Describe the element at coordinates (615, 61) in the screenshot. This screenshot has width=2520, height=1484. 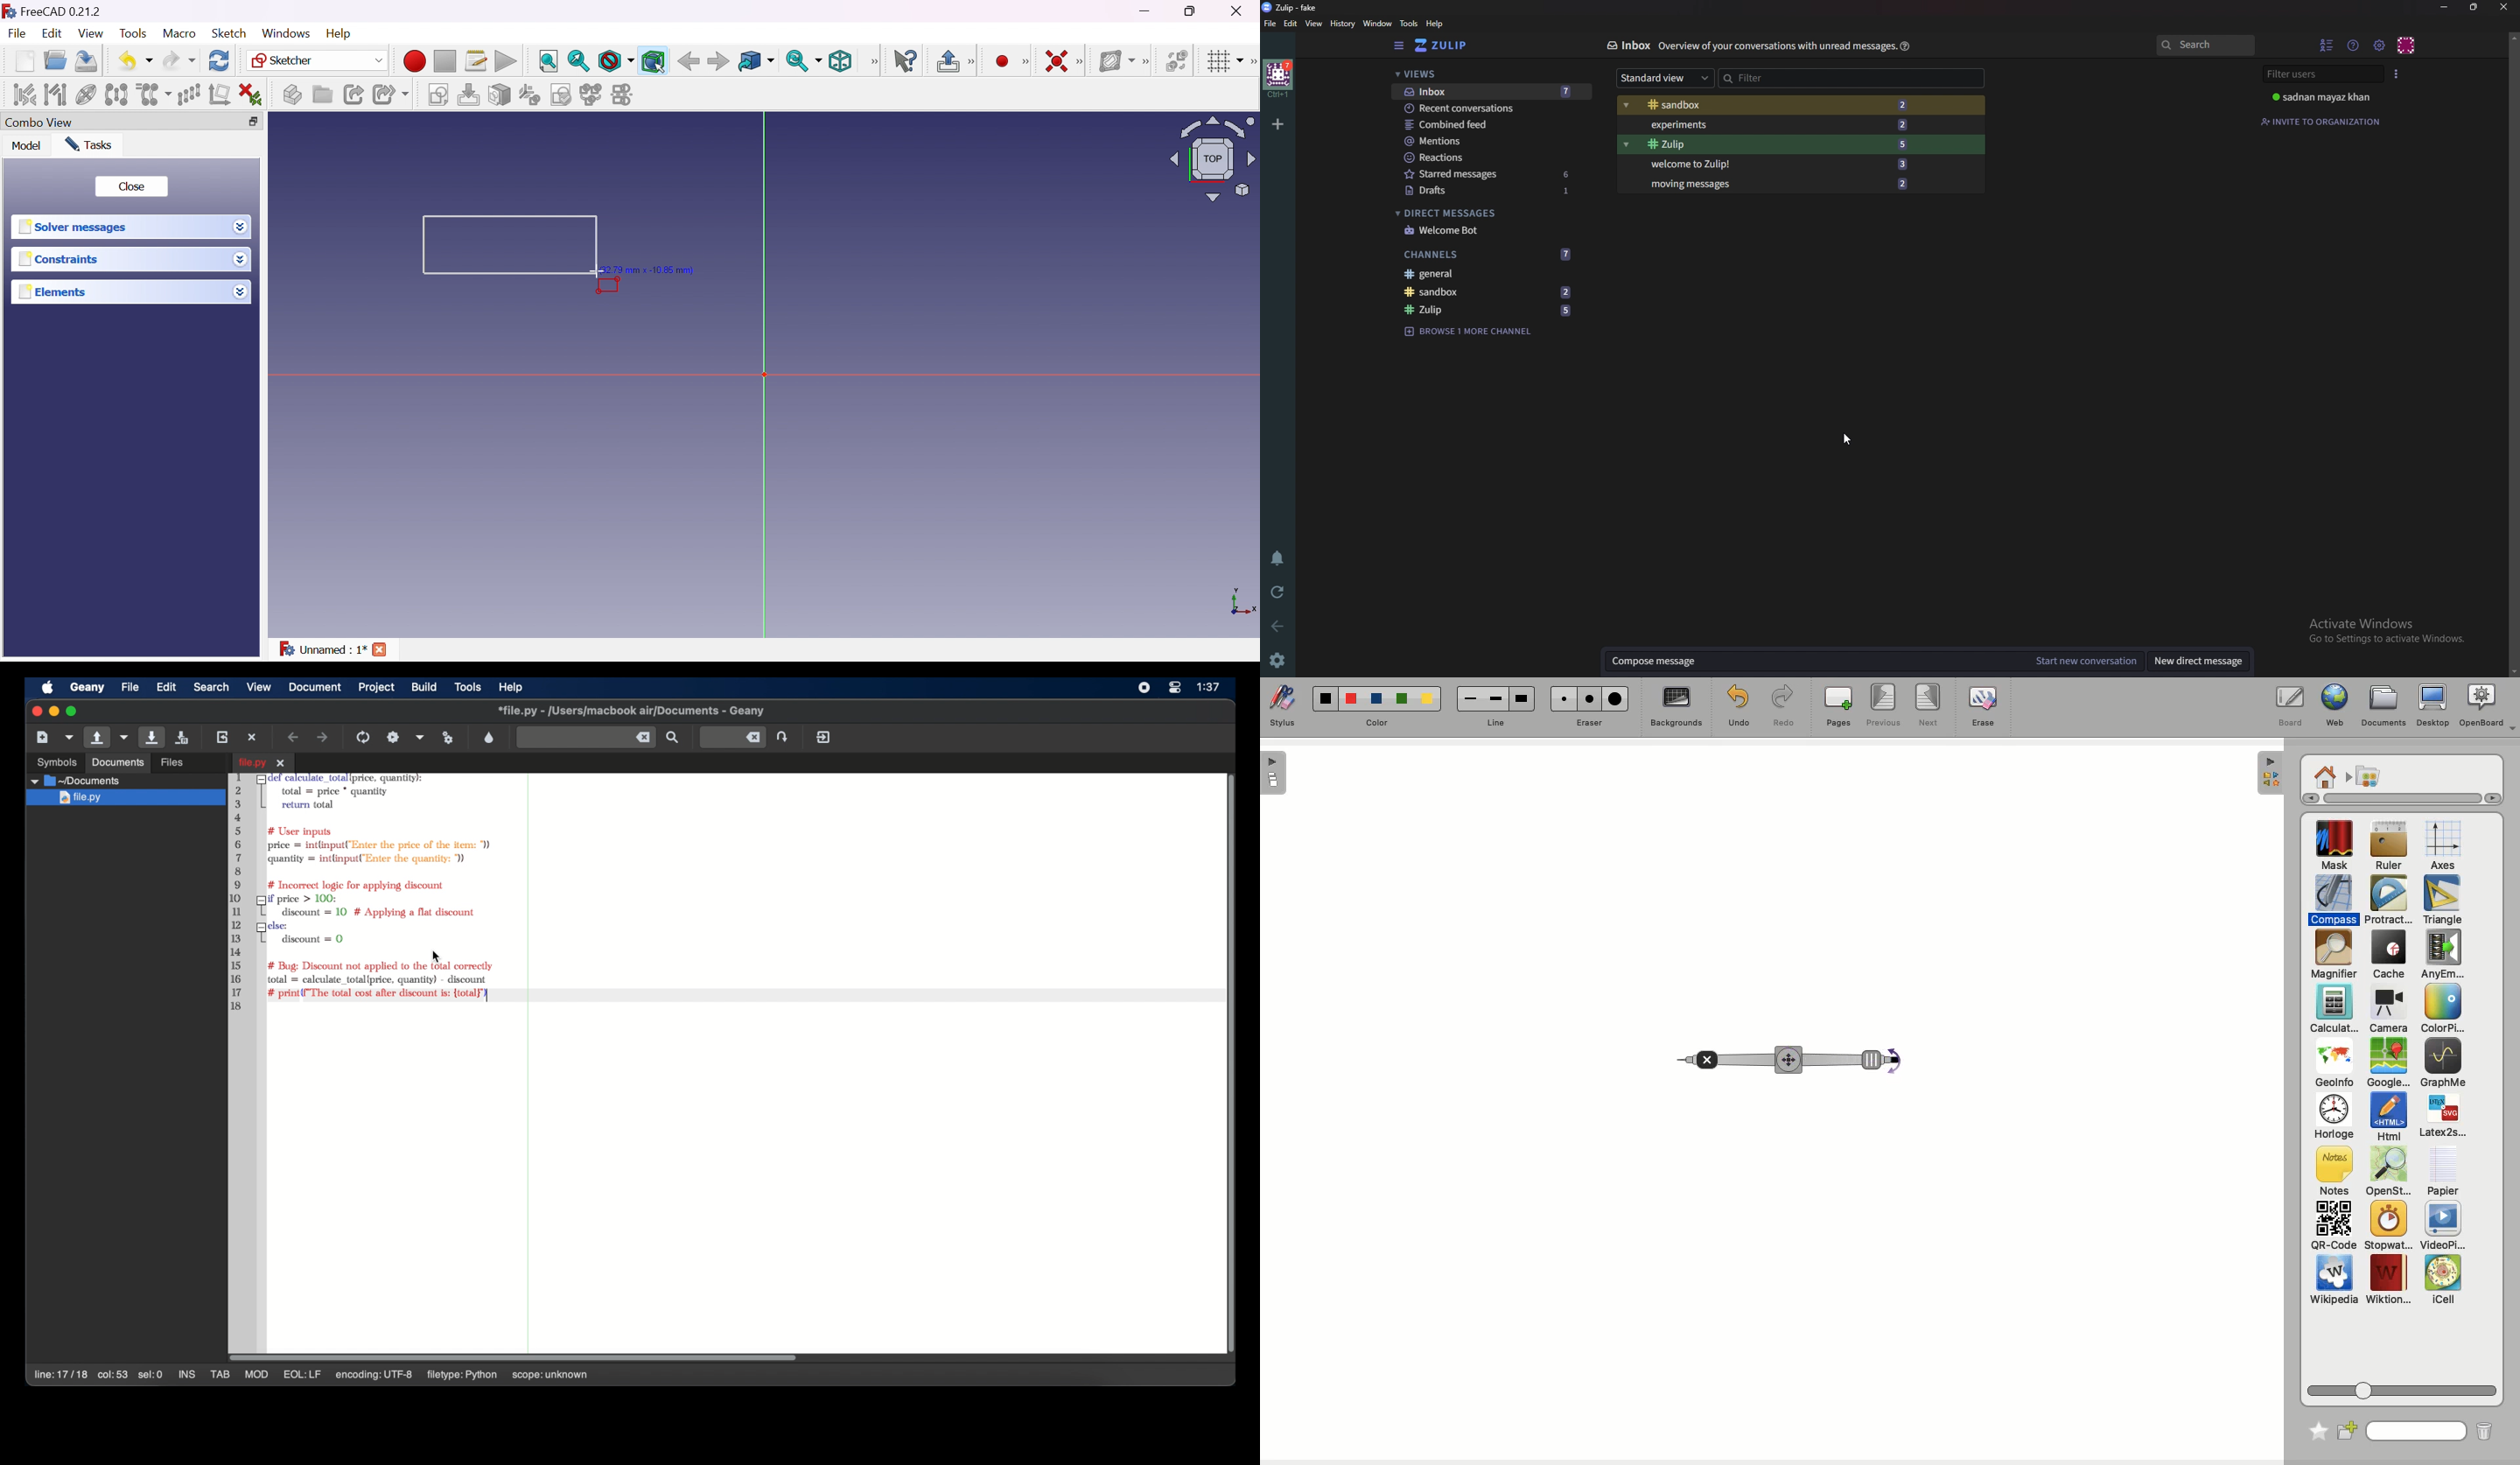
I see `Draw style` at that location.